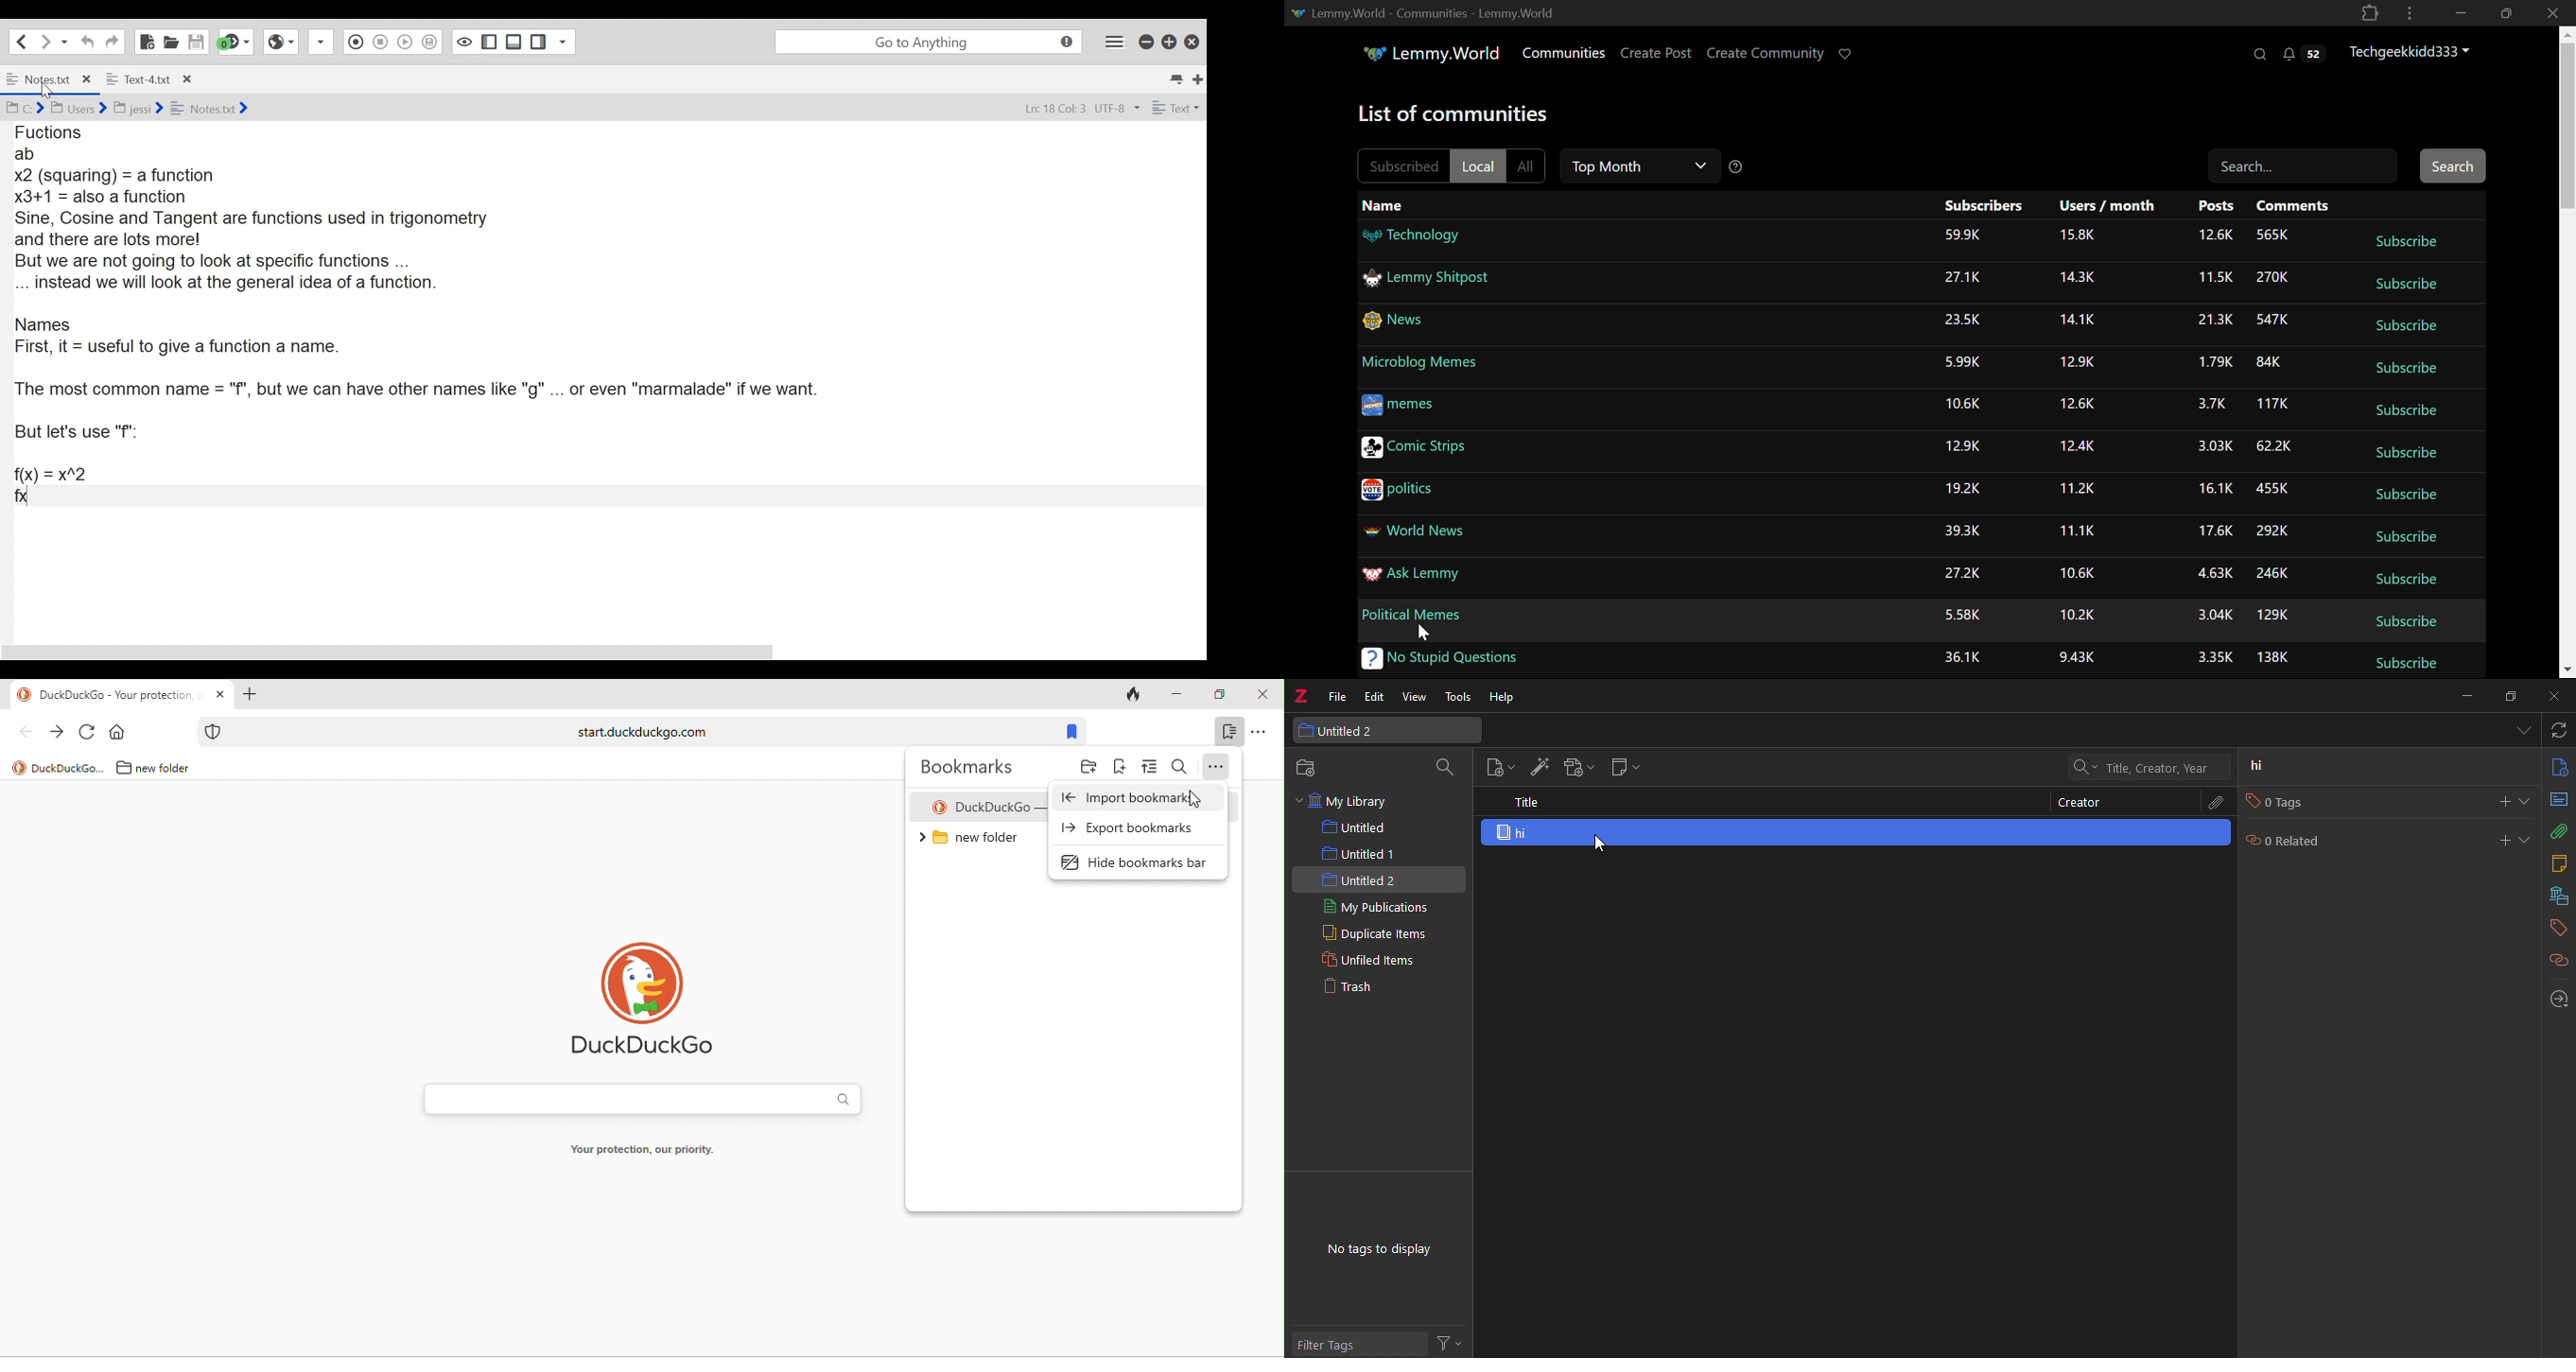 The height and width of the screenshot is (1372, 2576). I want to click on Amount, so click(2211, 404).